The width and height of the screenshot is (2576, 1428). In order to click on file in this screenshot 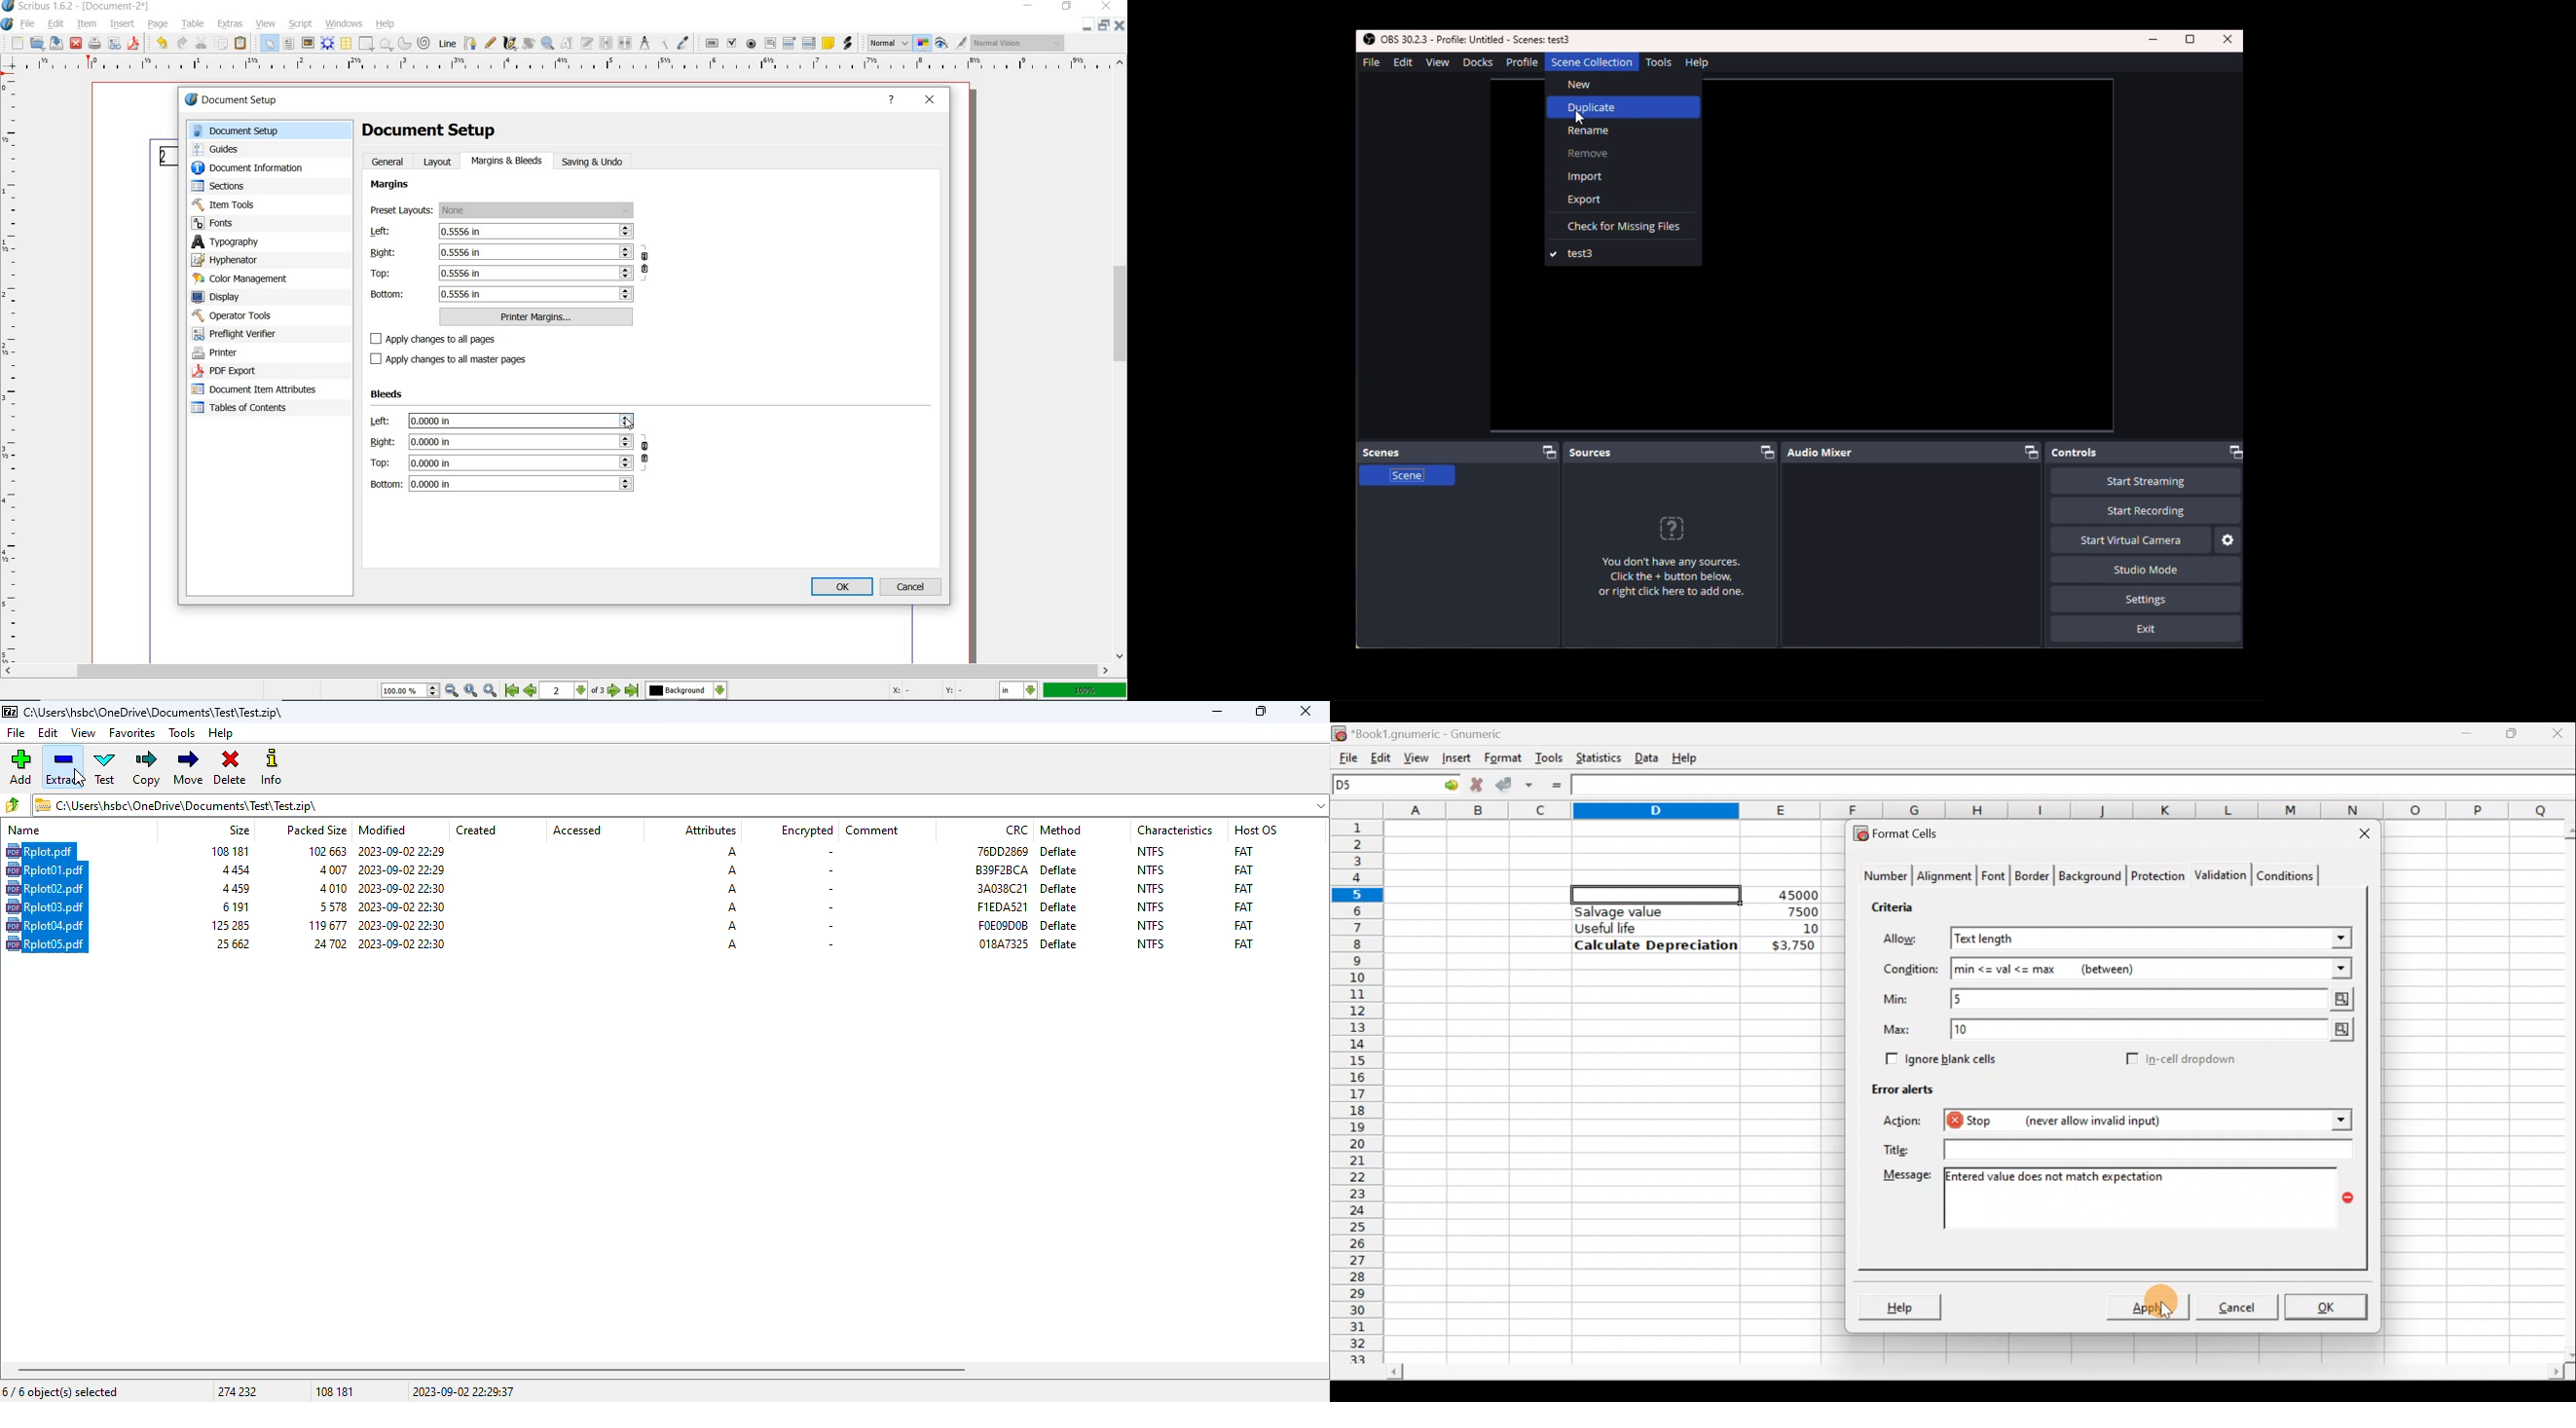, I will do `click(29, 25)`.